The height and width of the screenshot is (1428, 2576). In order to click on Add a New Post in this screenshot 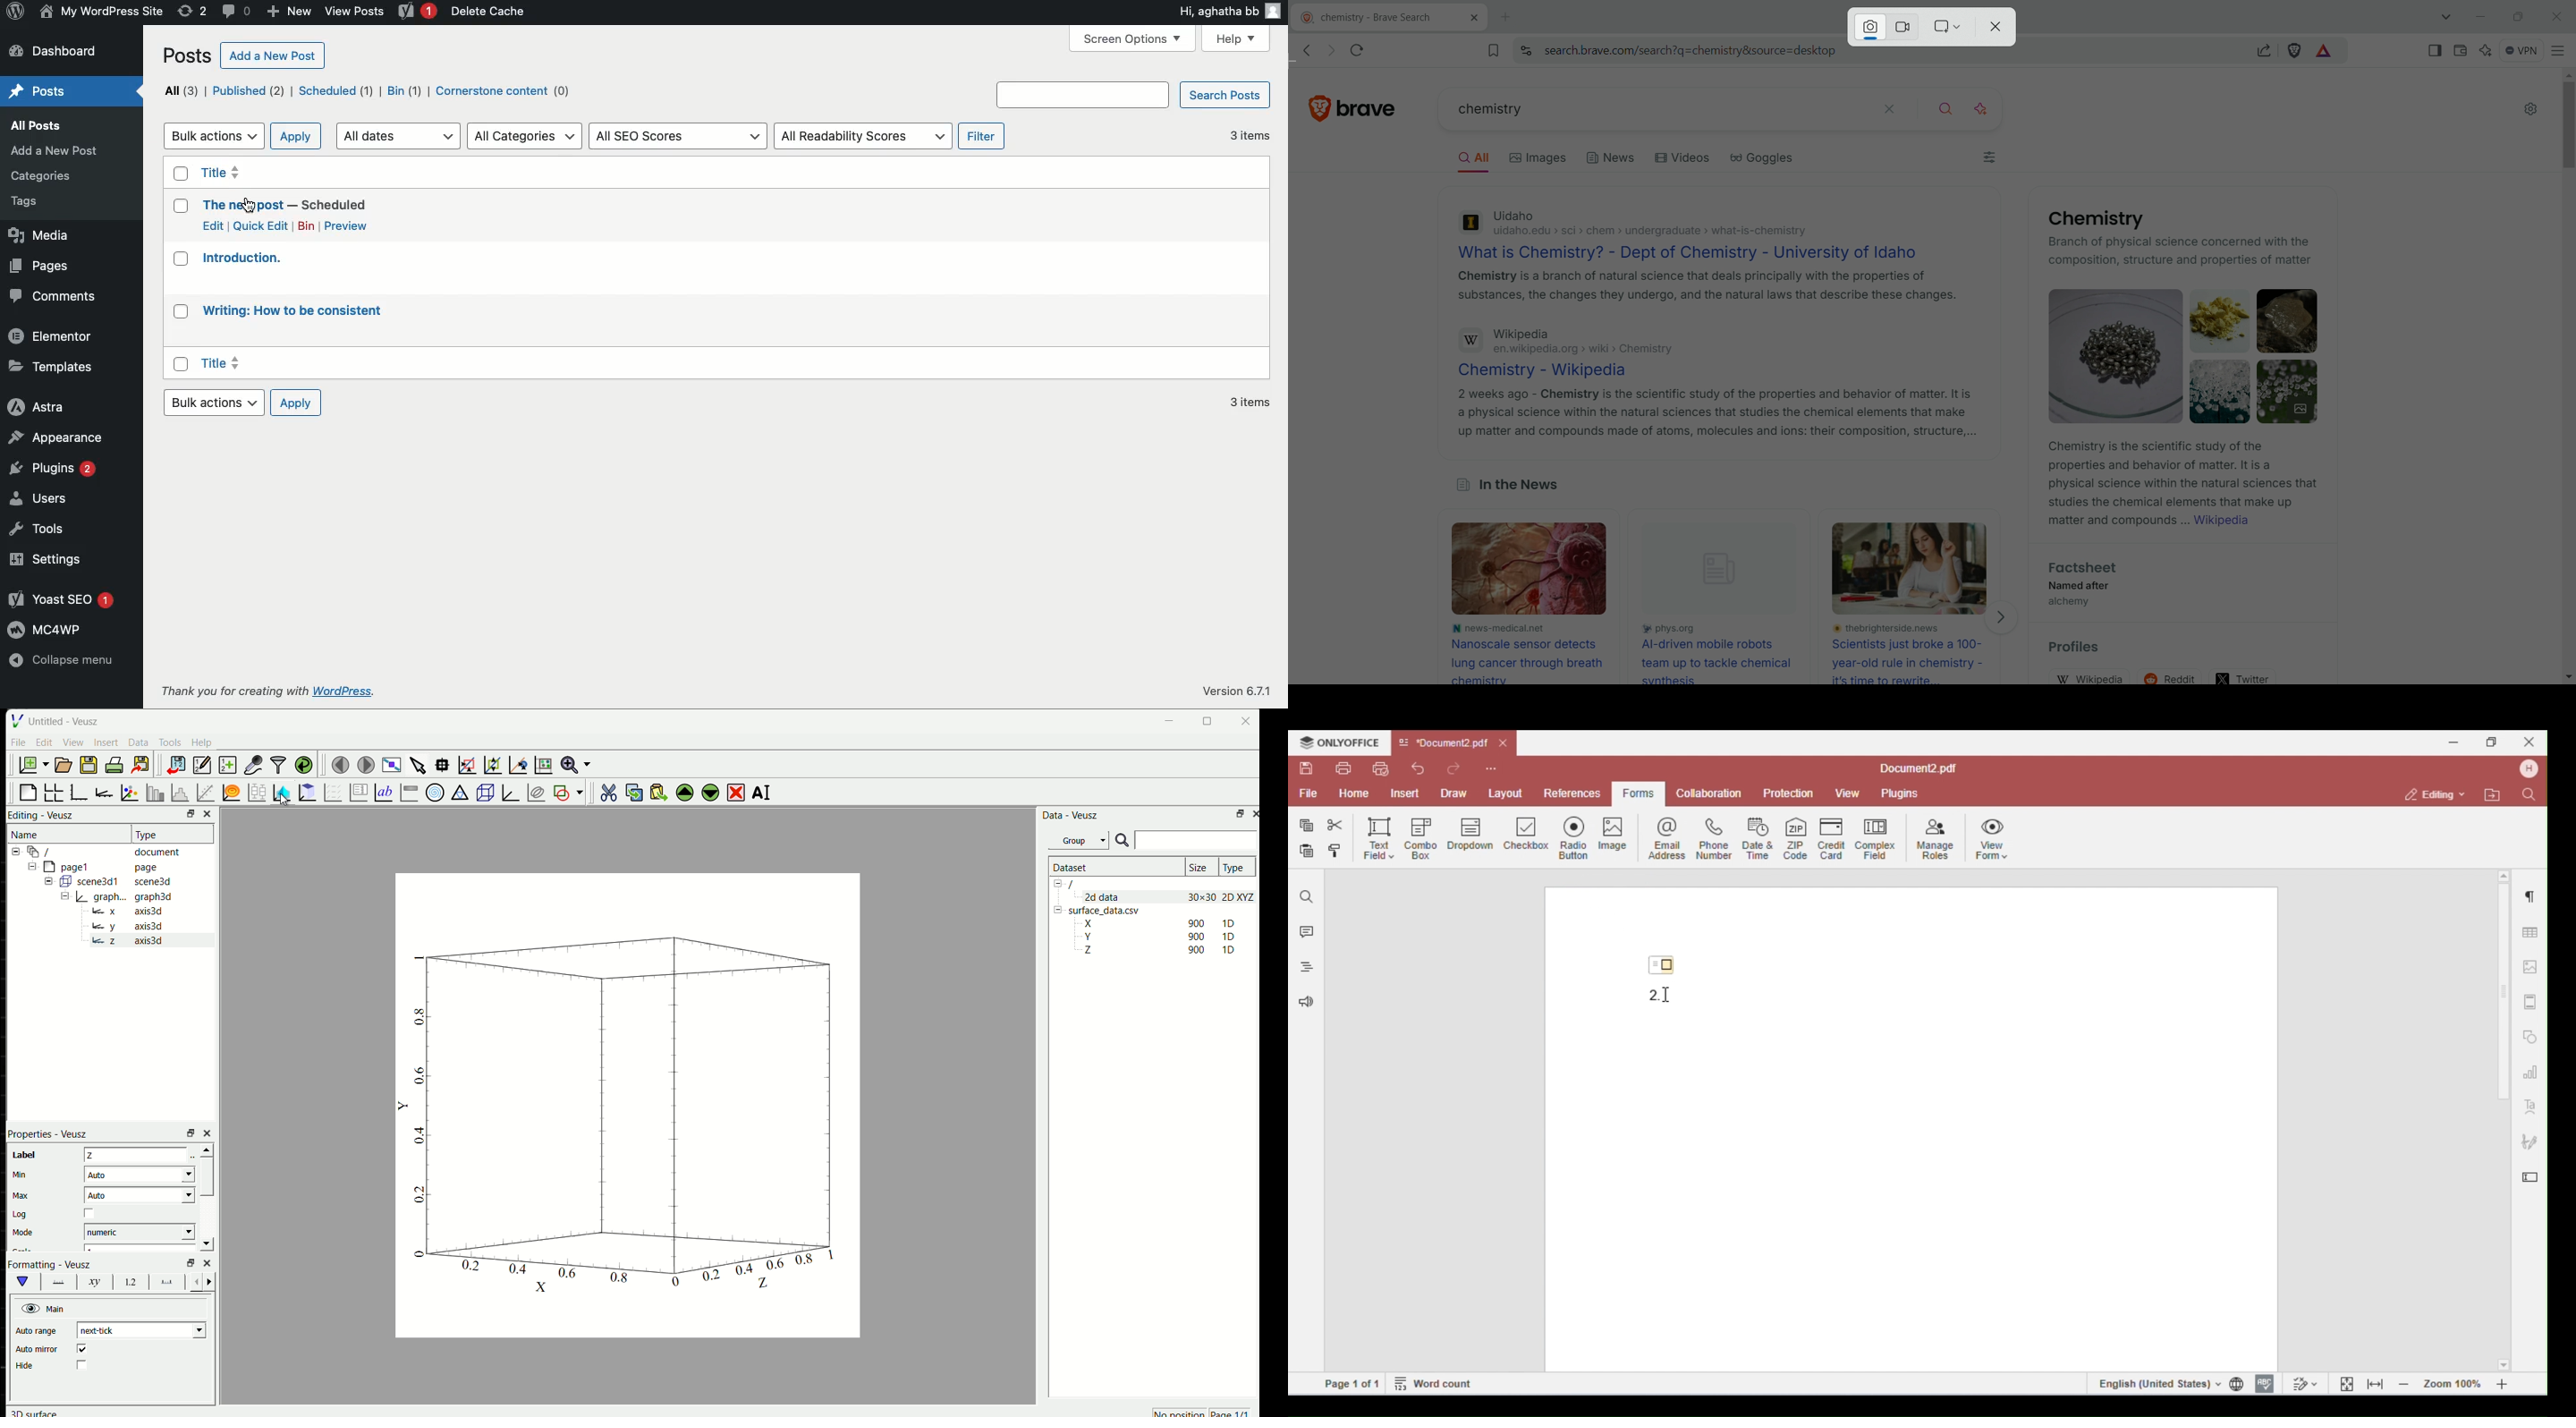, I will do `click(54, 151)`.